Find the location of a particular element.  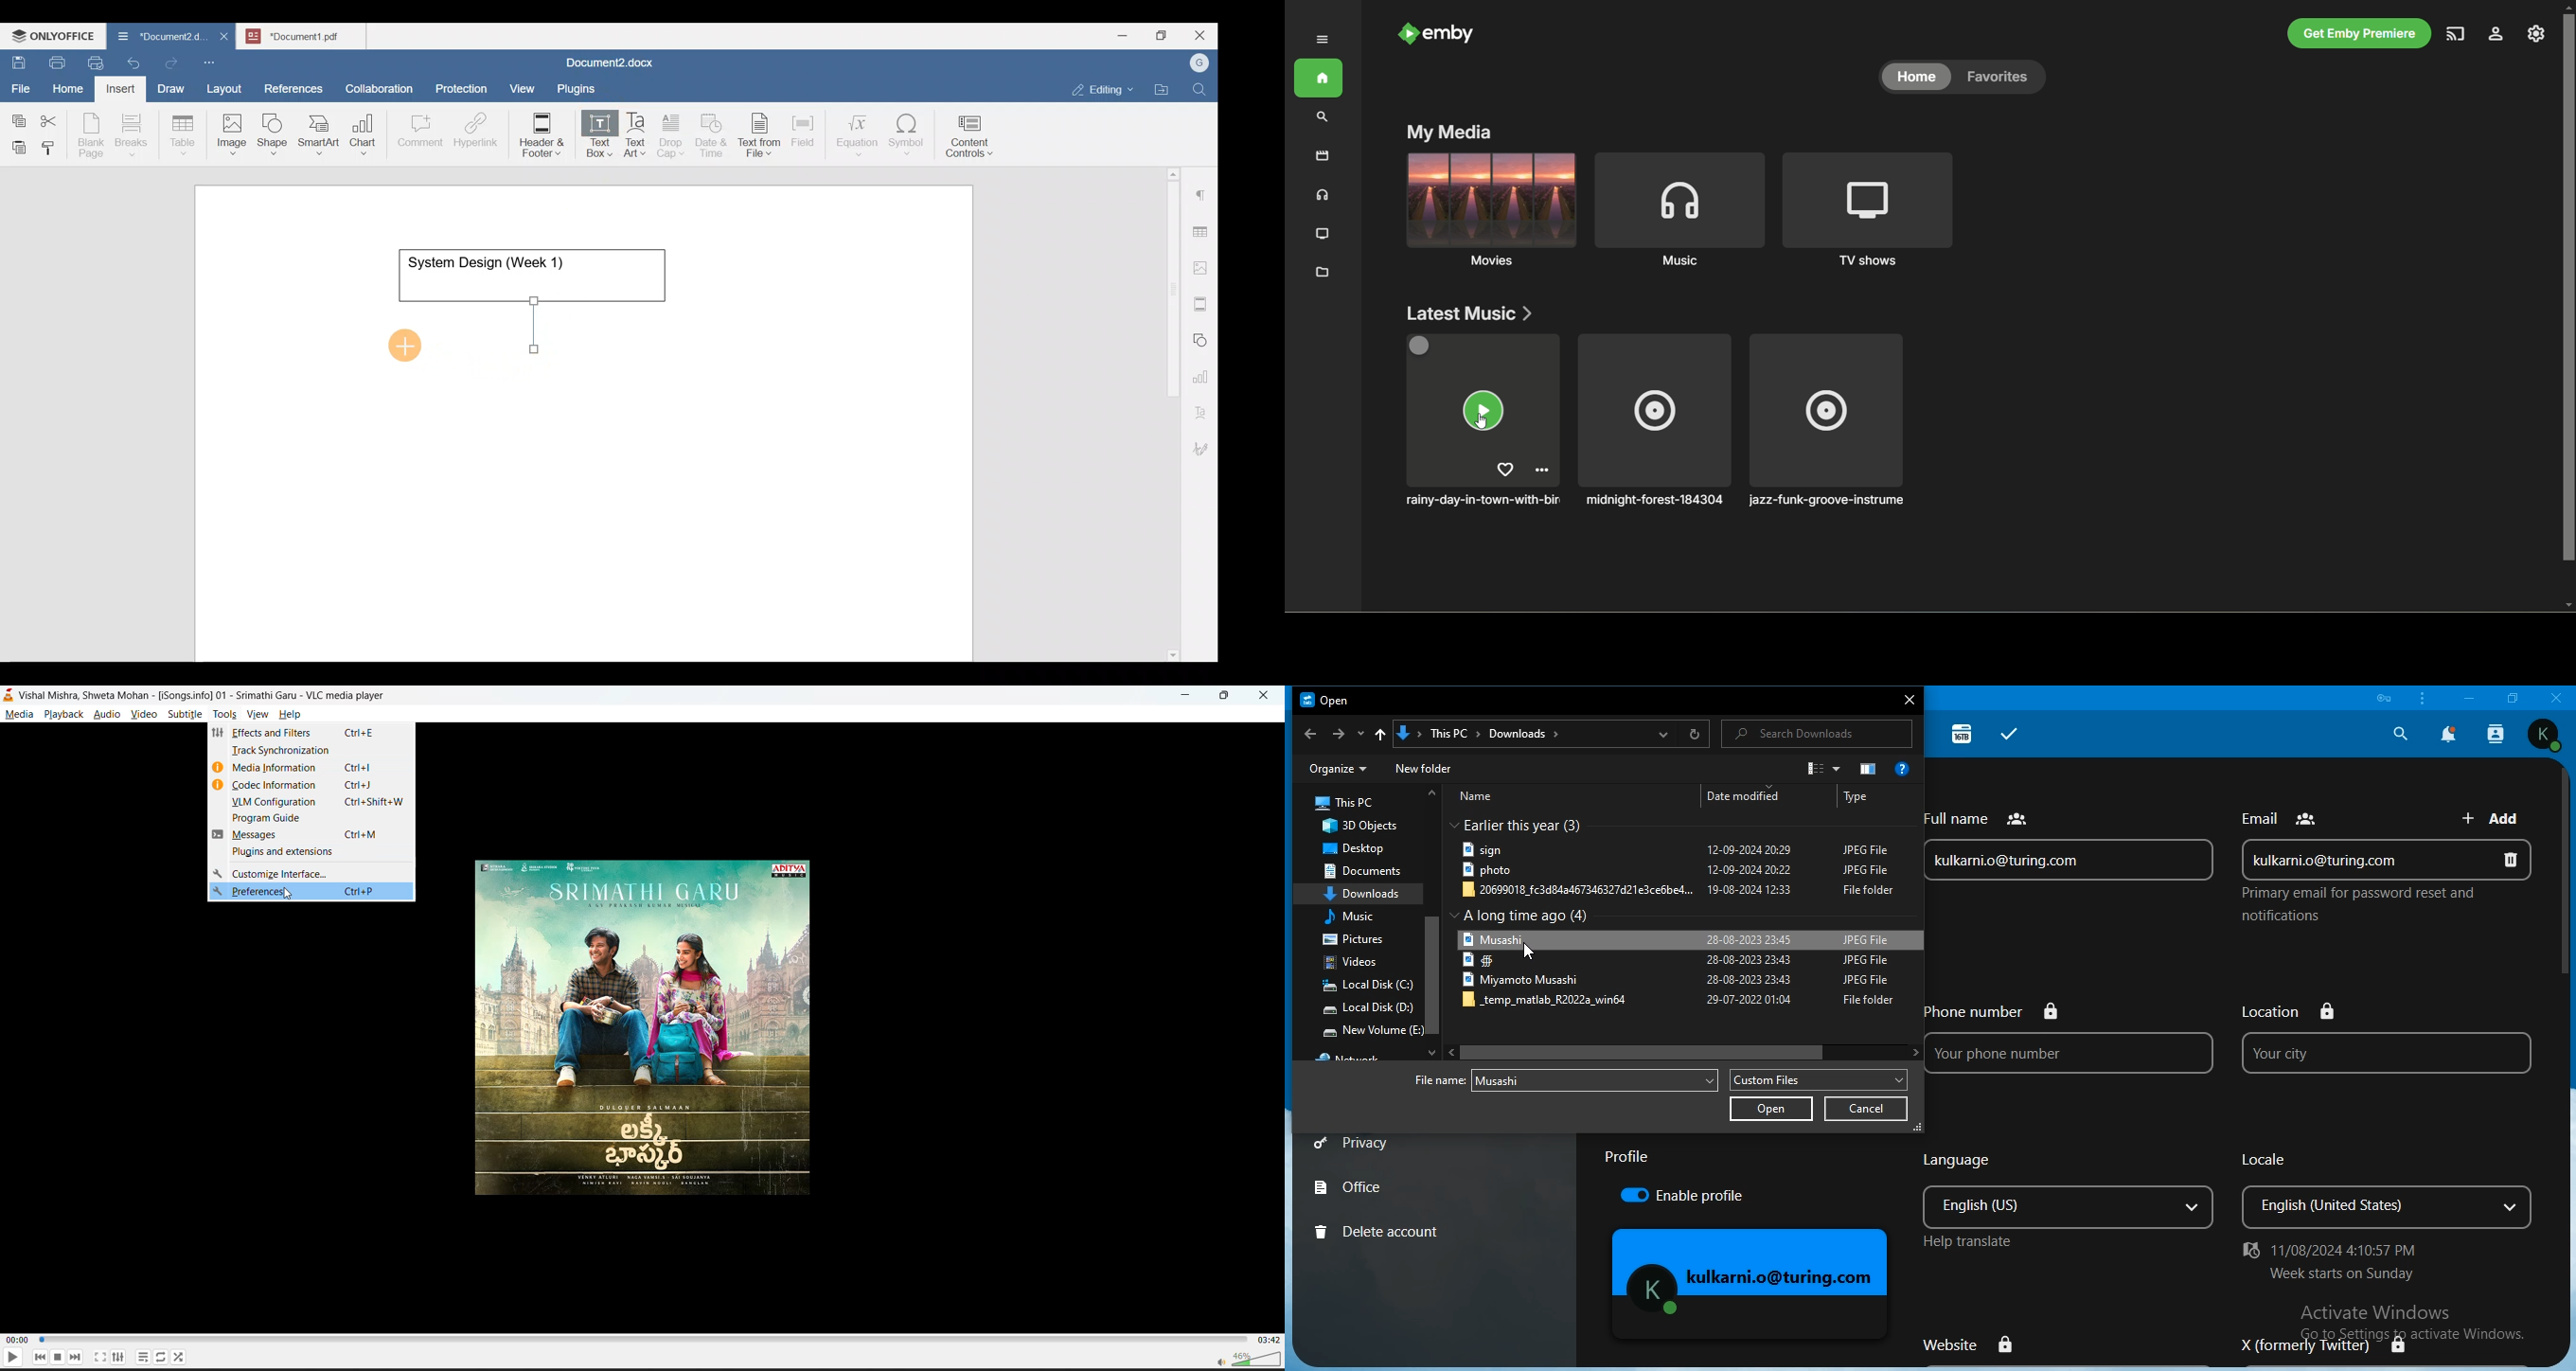

Account name is located at coordinates (1196, 63).